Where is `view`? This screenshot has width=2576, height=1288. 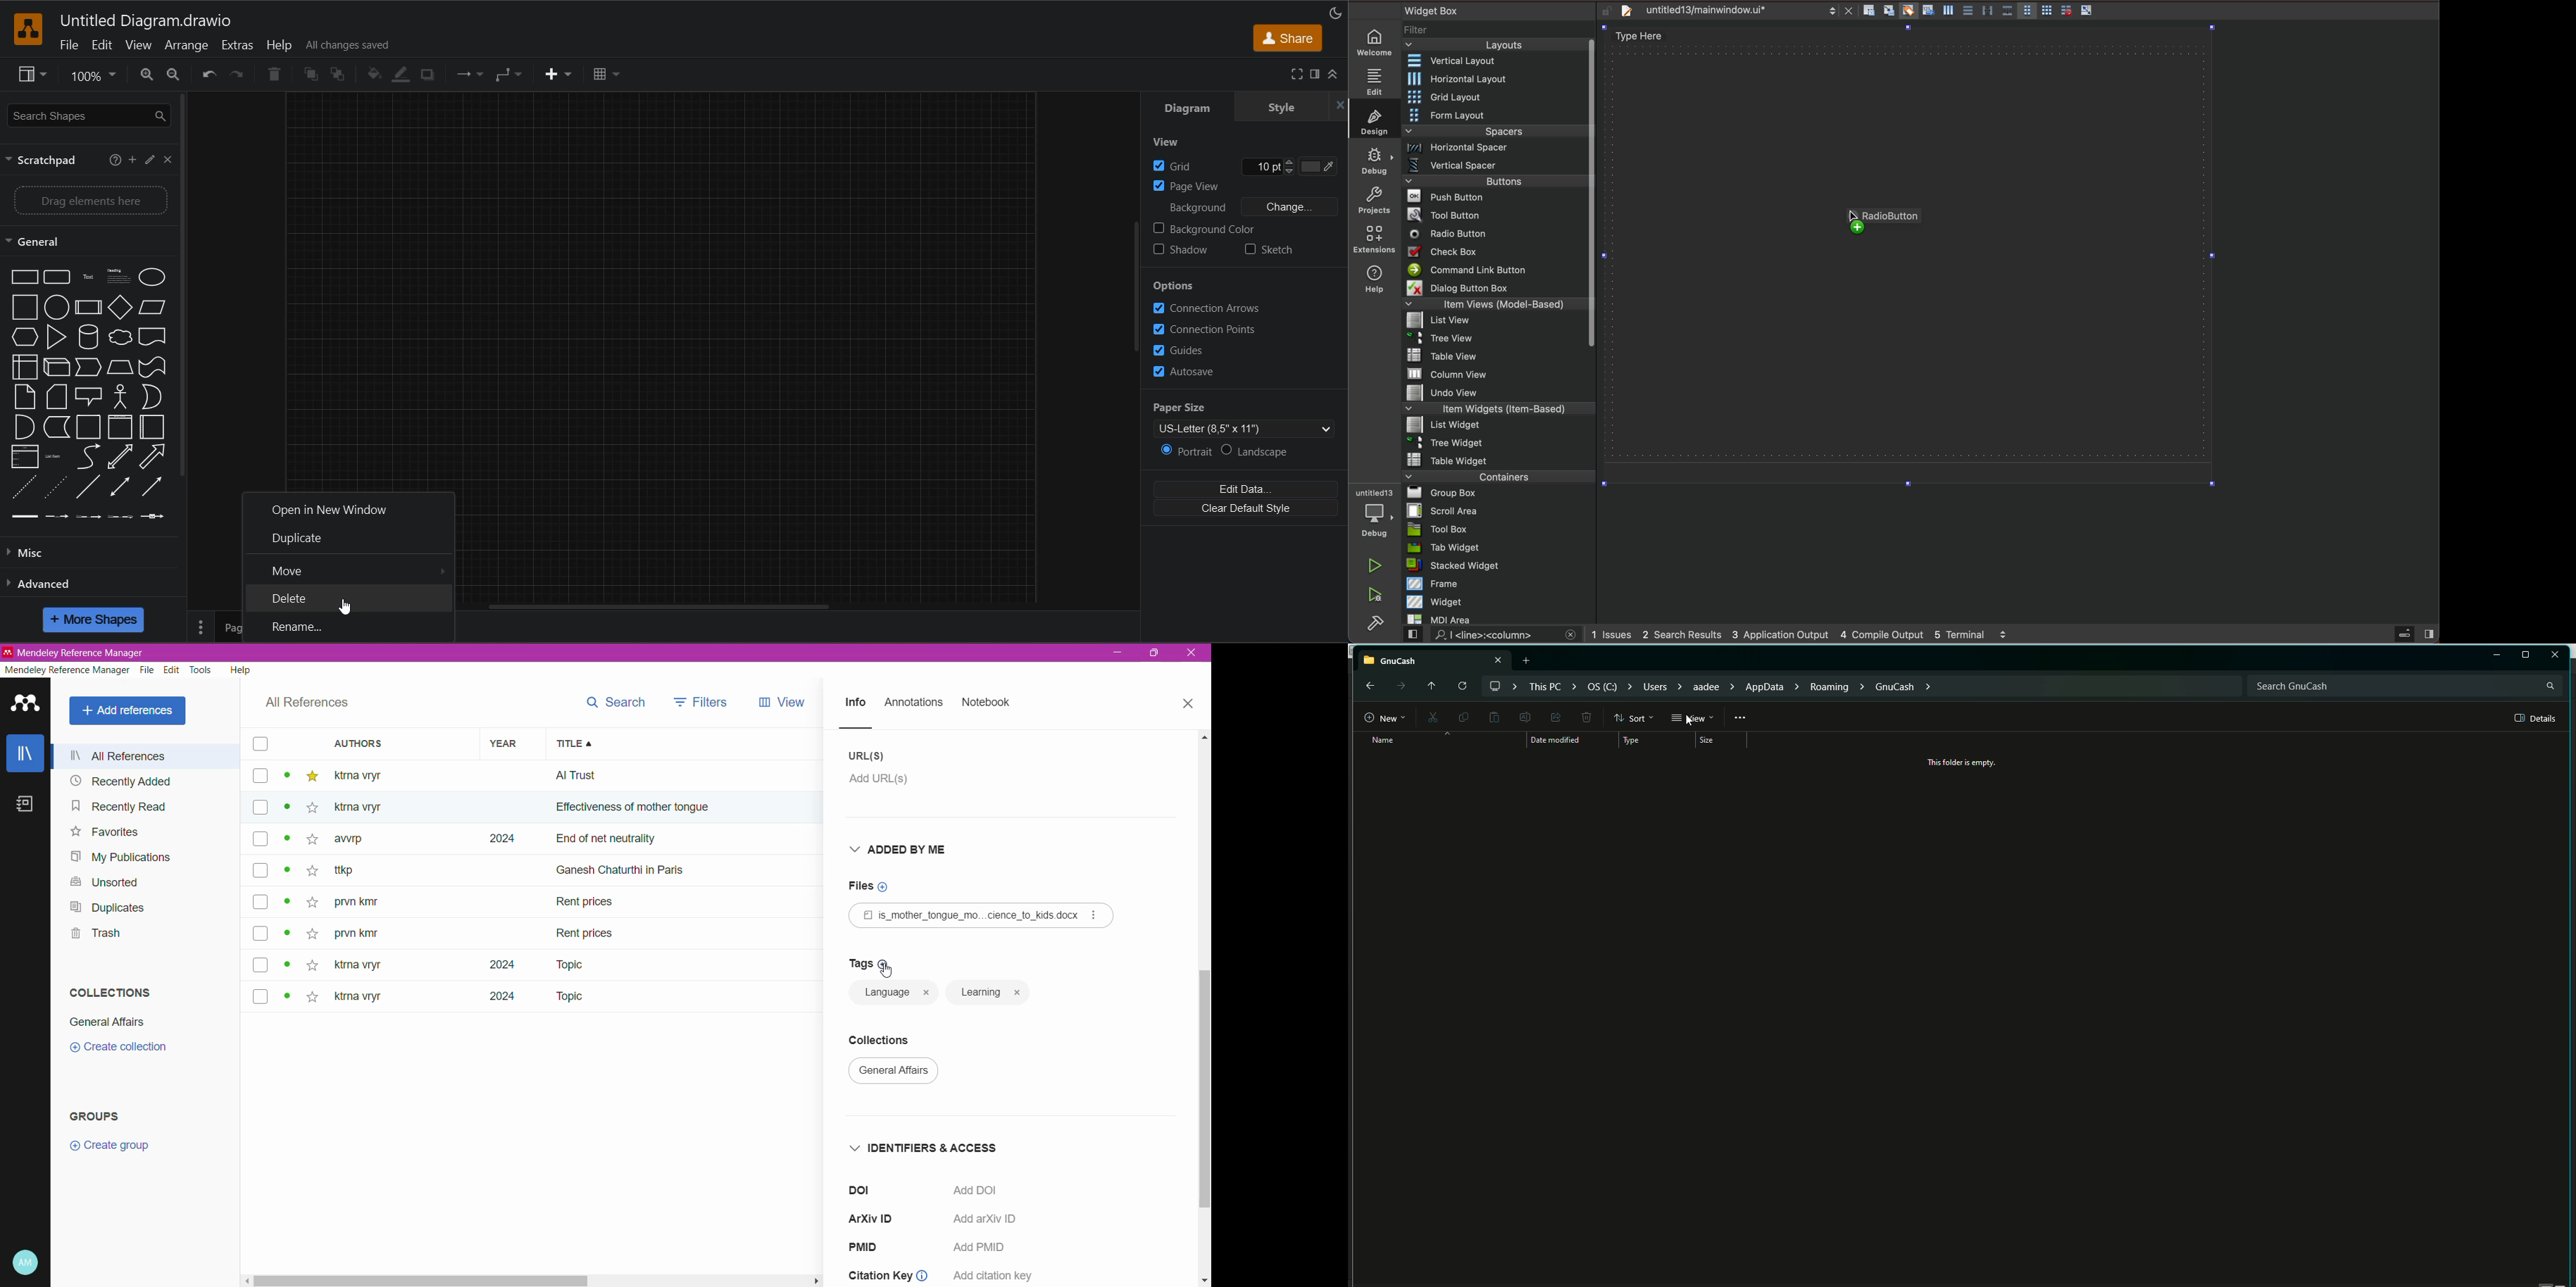
view is located at coordinates (140, 46).